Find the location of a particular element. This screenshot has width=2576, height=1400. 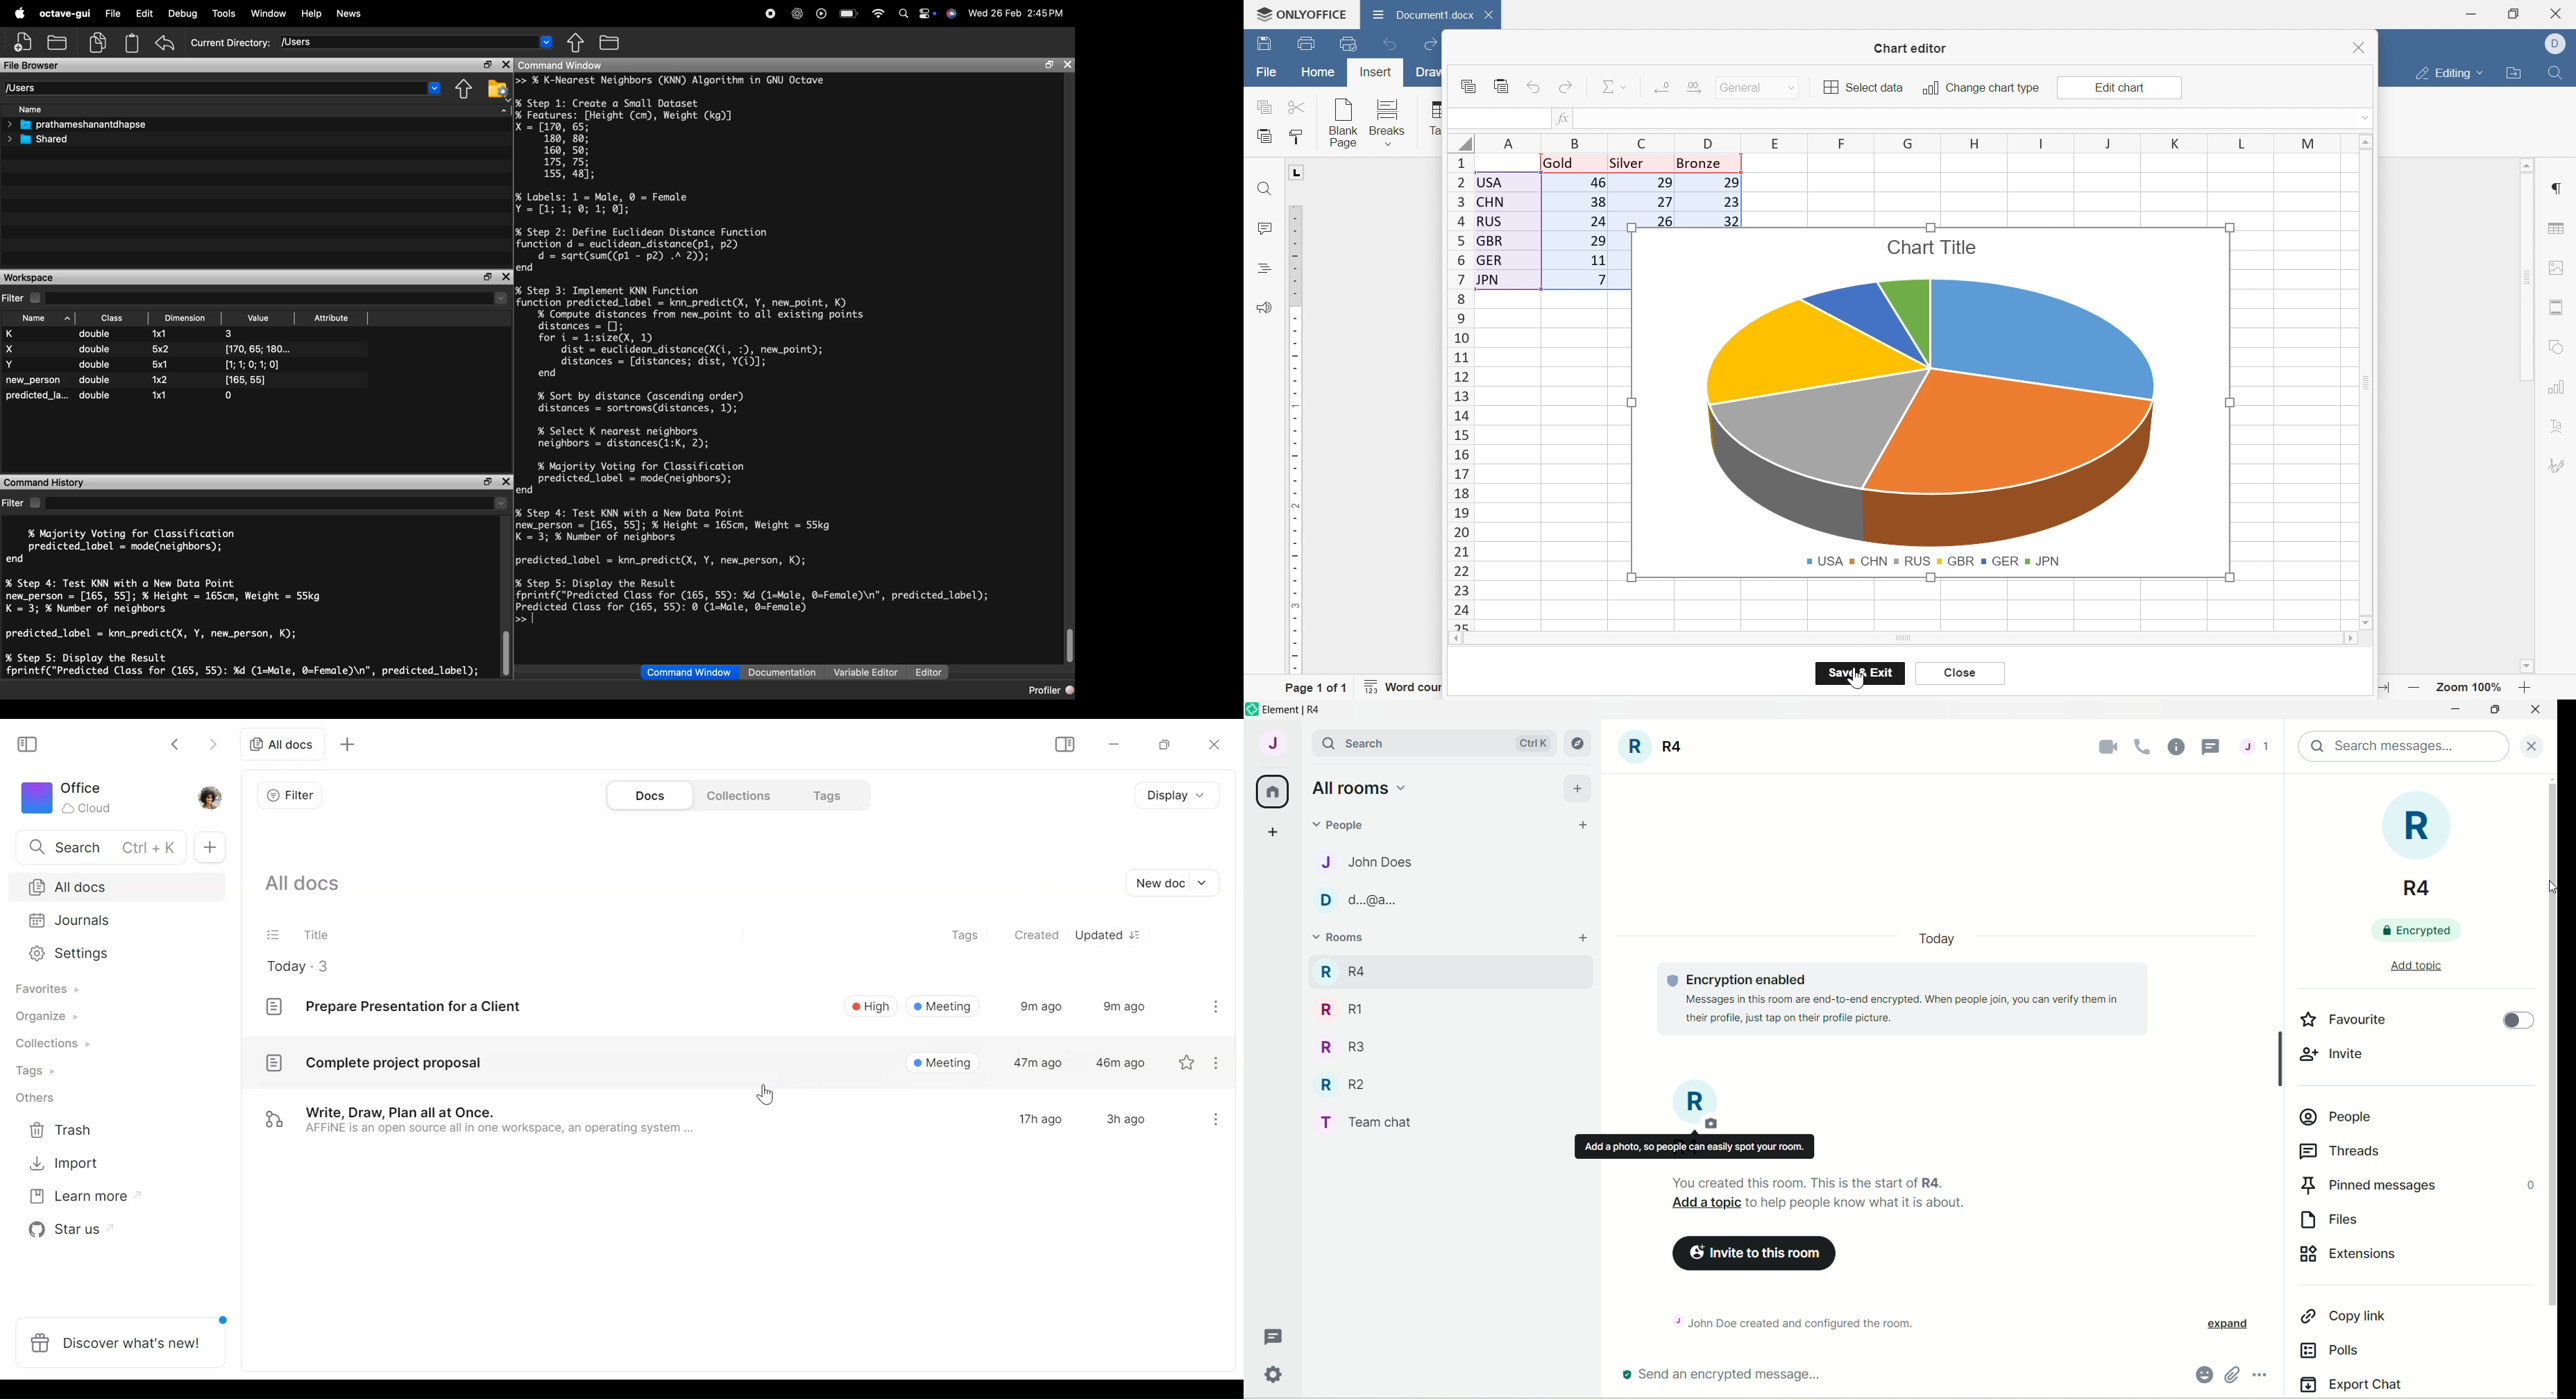

element is located at coordinates (1298, 709).